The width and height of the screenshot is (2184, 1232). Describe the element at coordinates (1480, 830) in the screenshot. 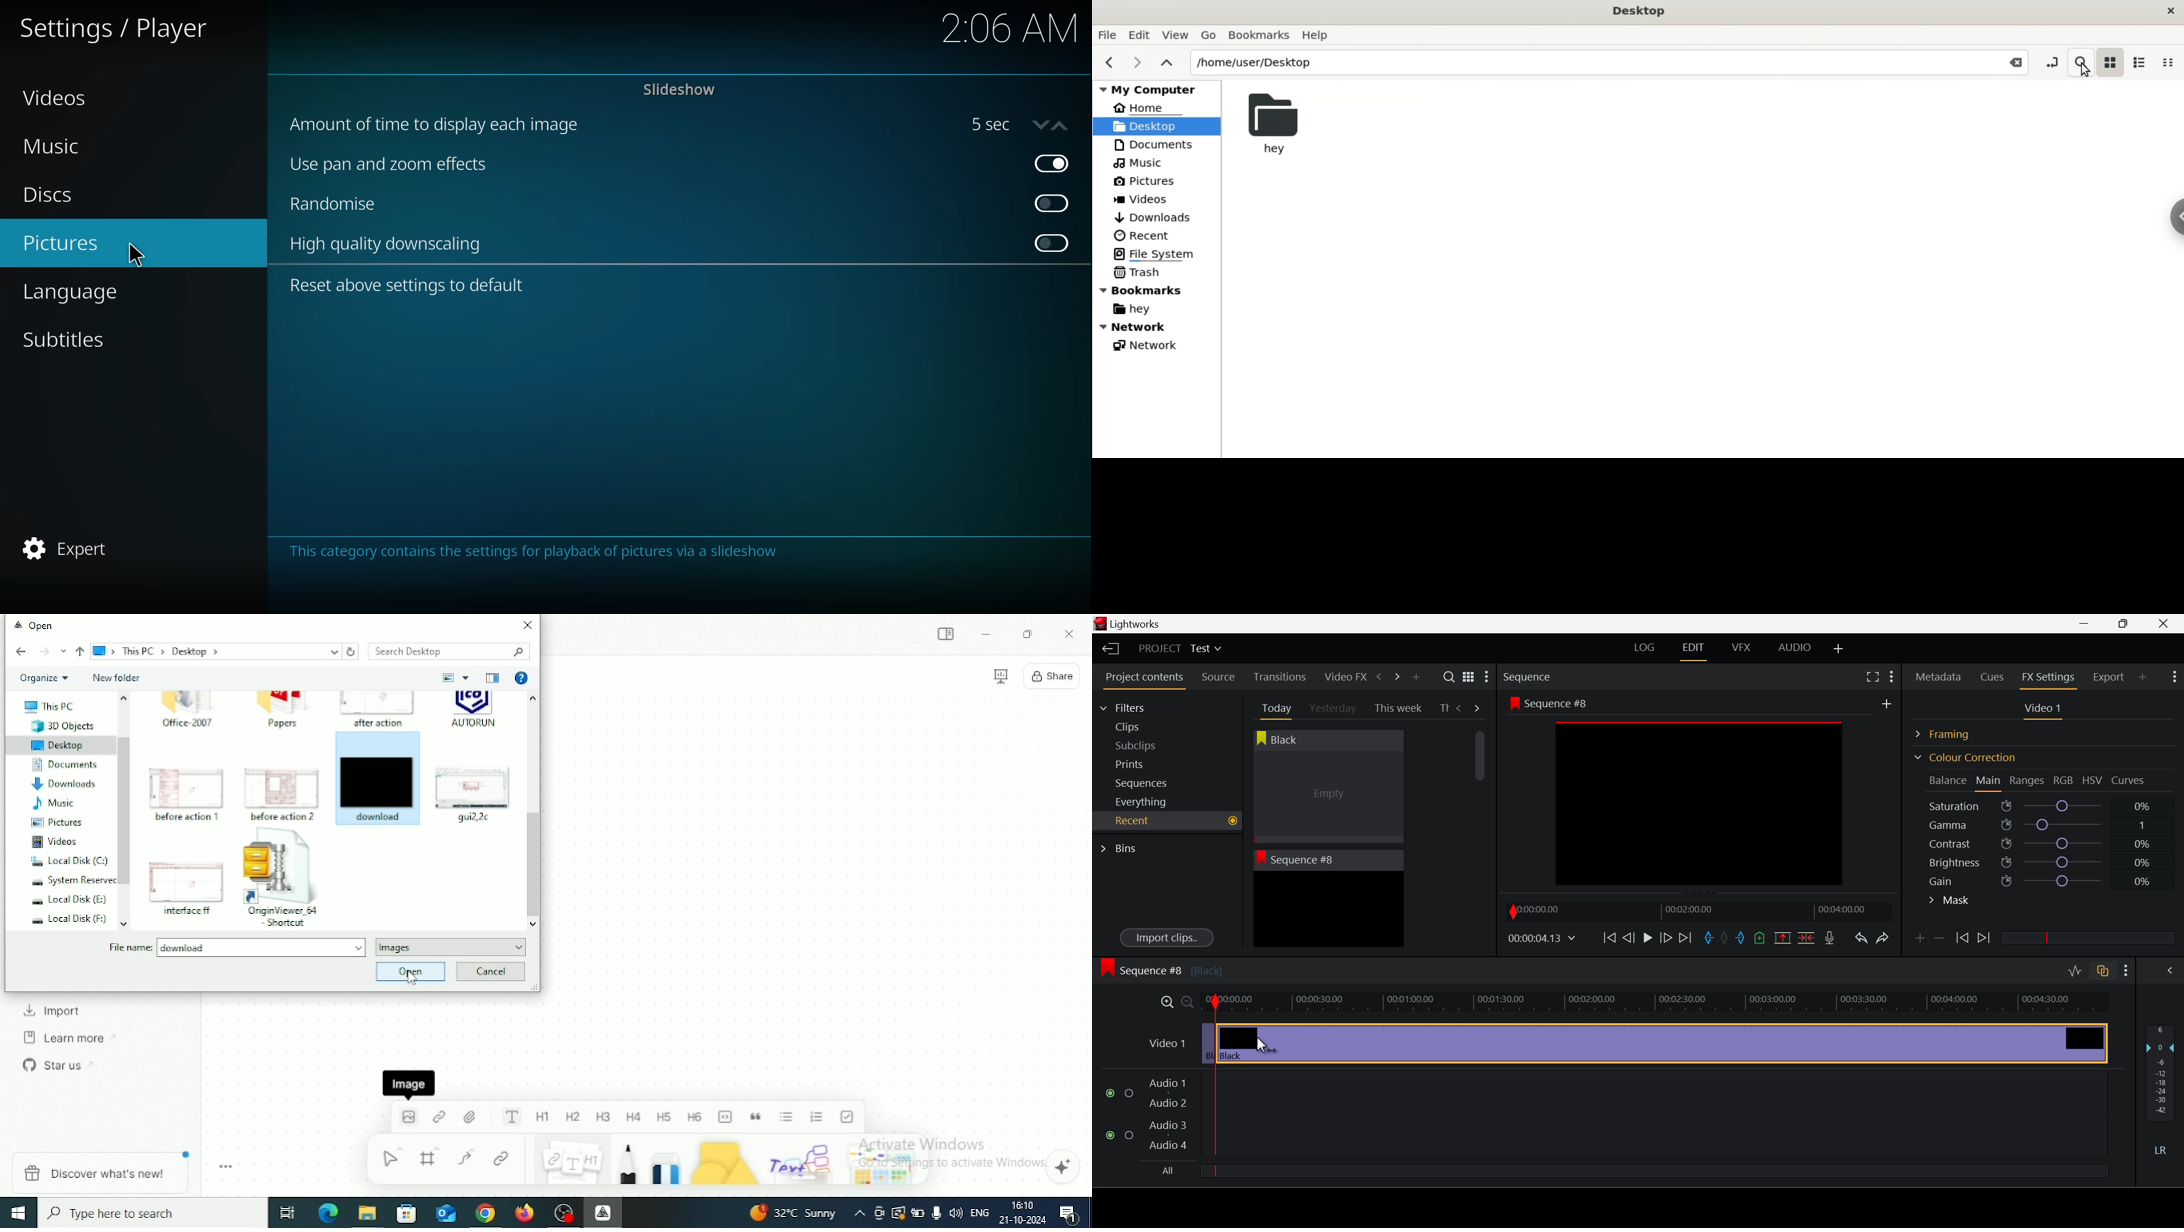

I see `Scroll Bar` at that location.